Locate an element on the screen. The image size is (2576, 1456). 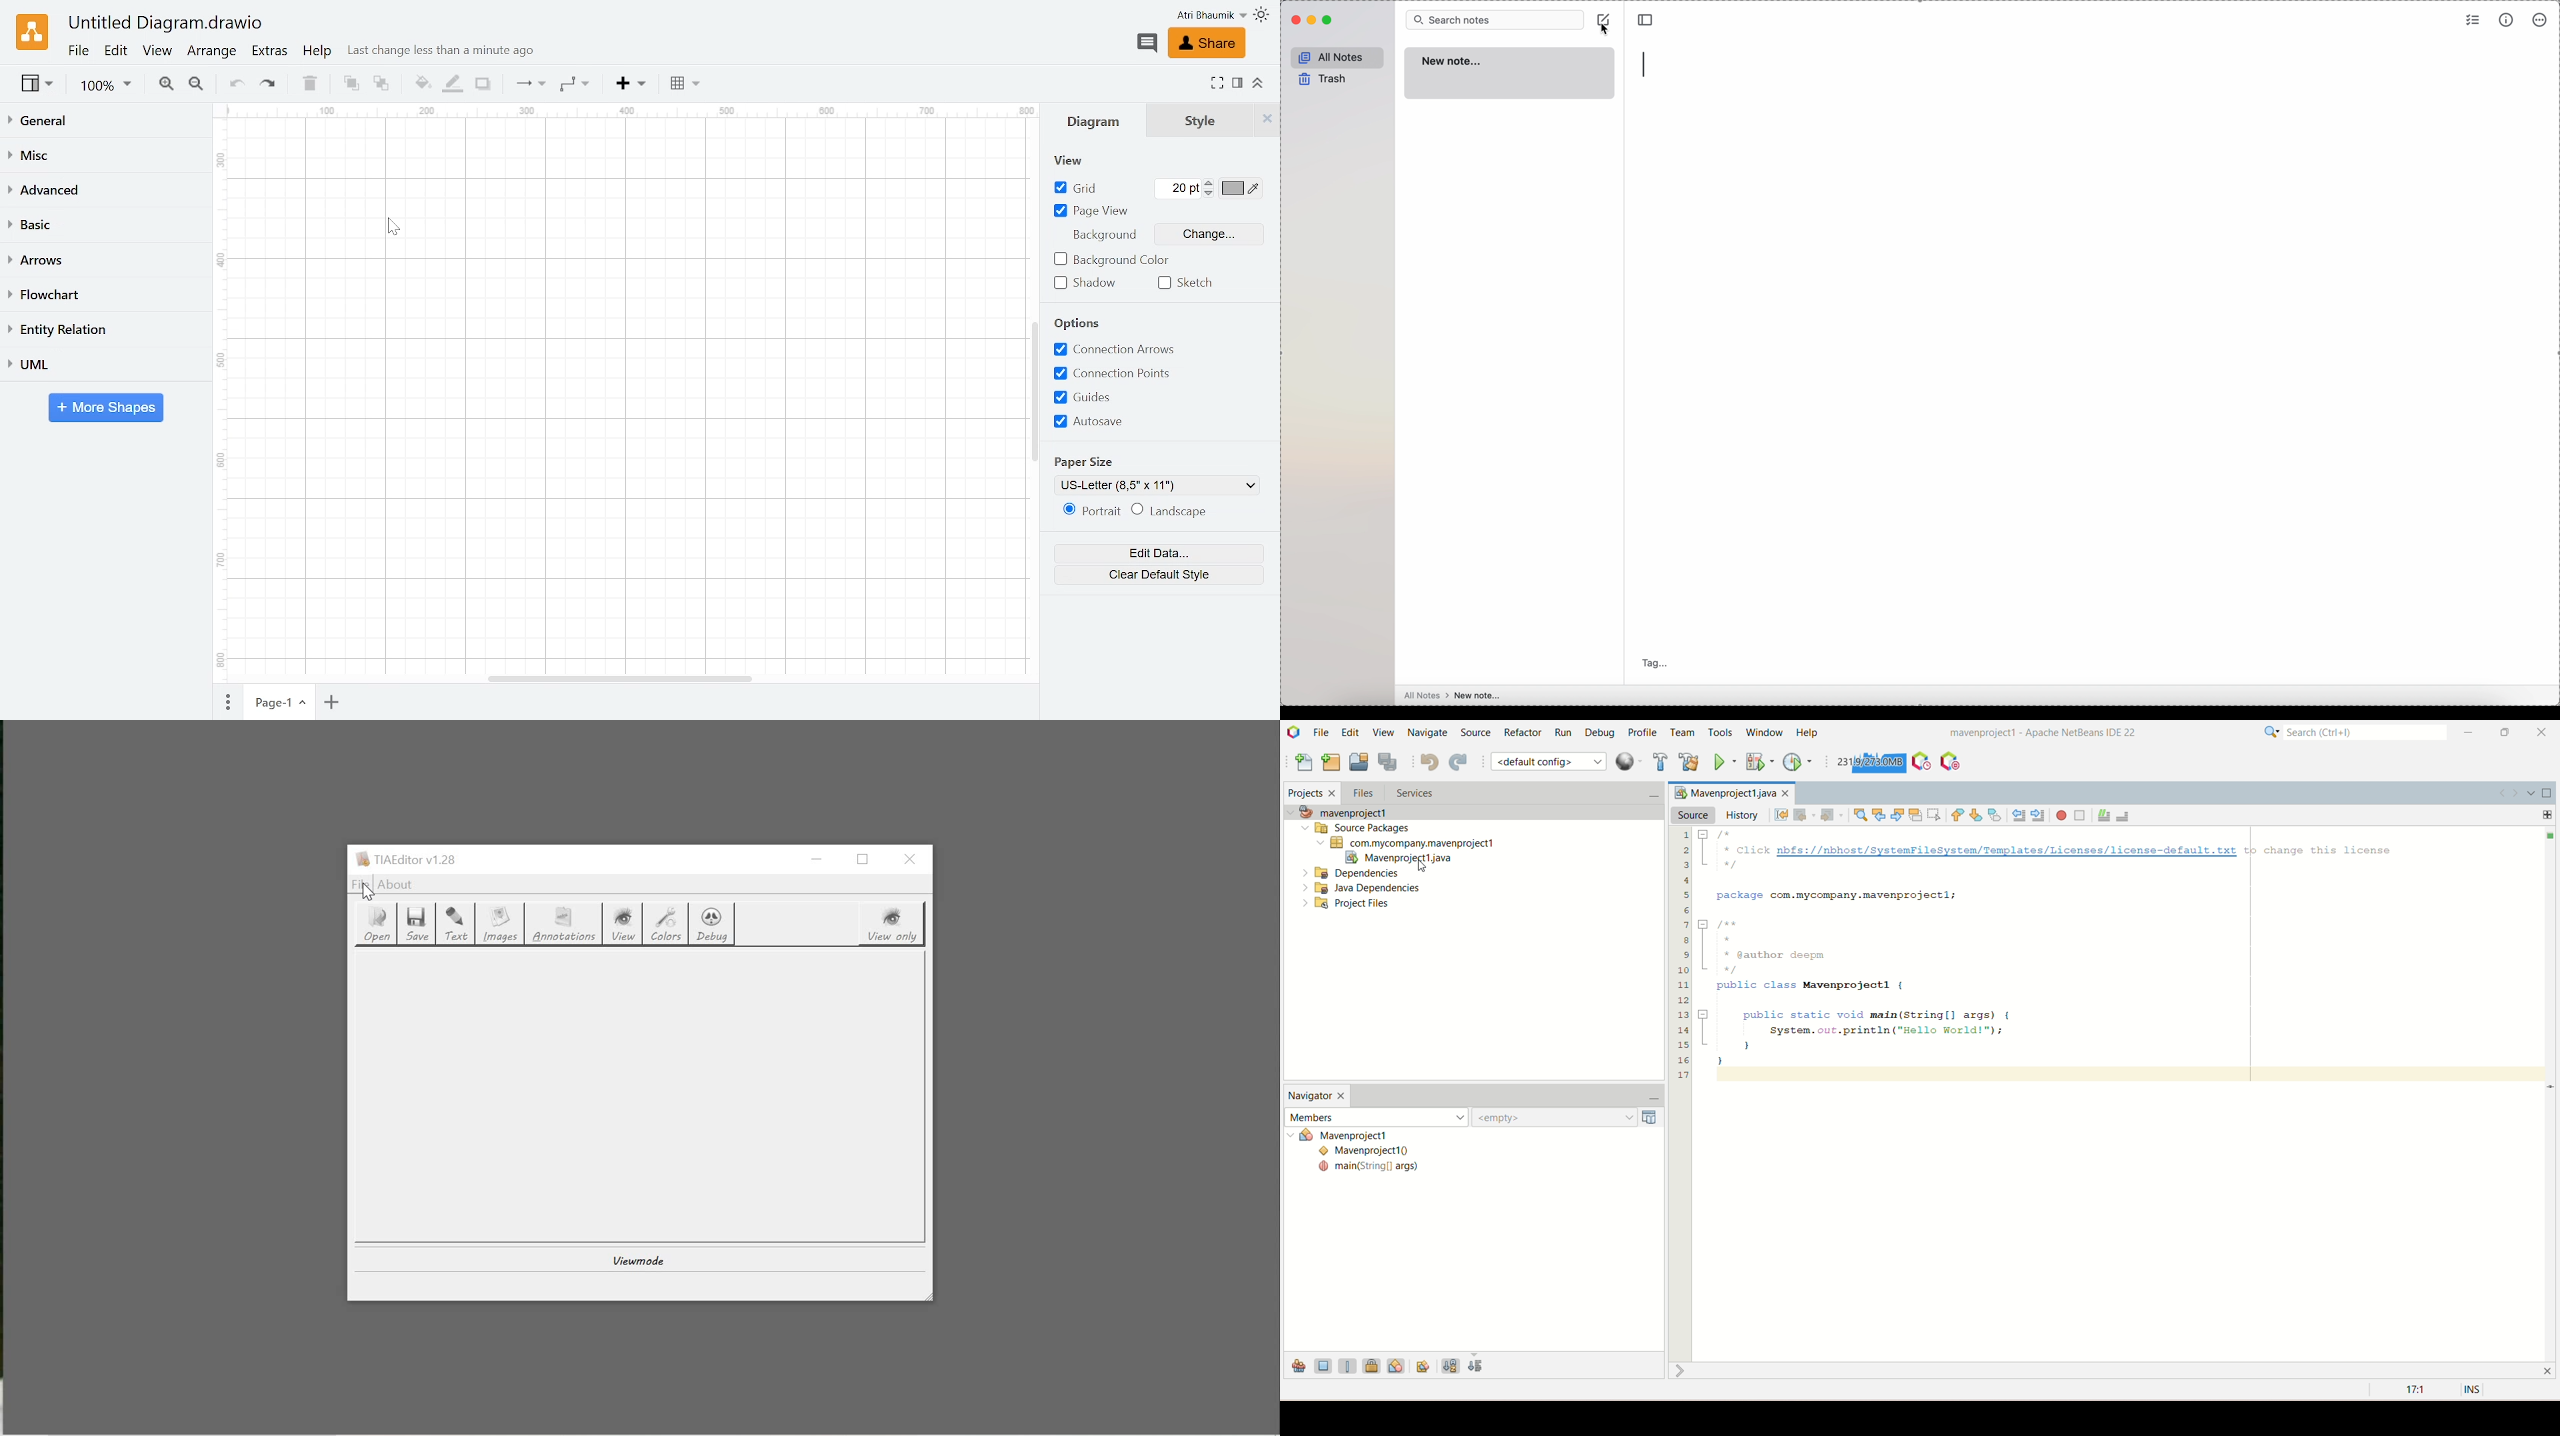
Current zoom is located at coordinates (109, 87).